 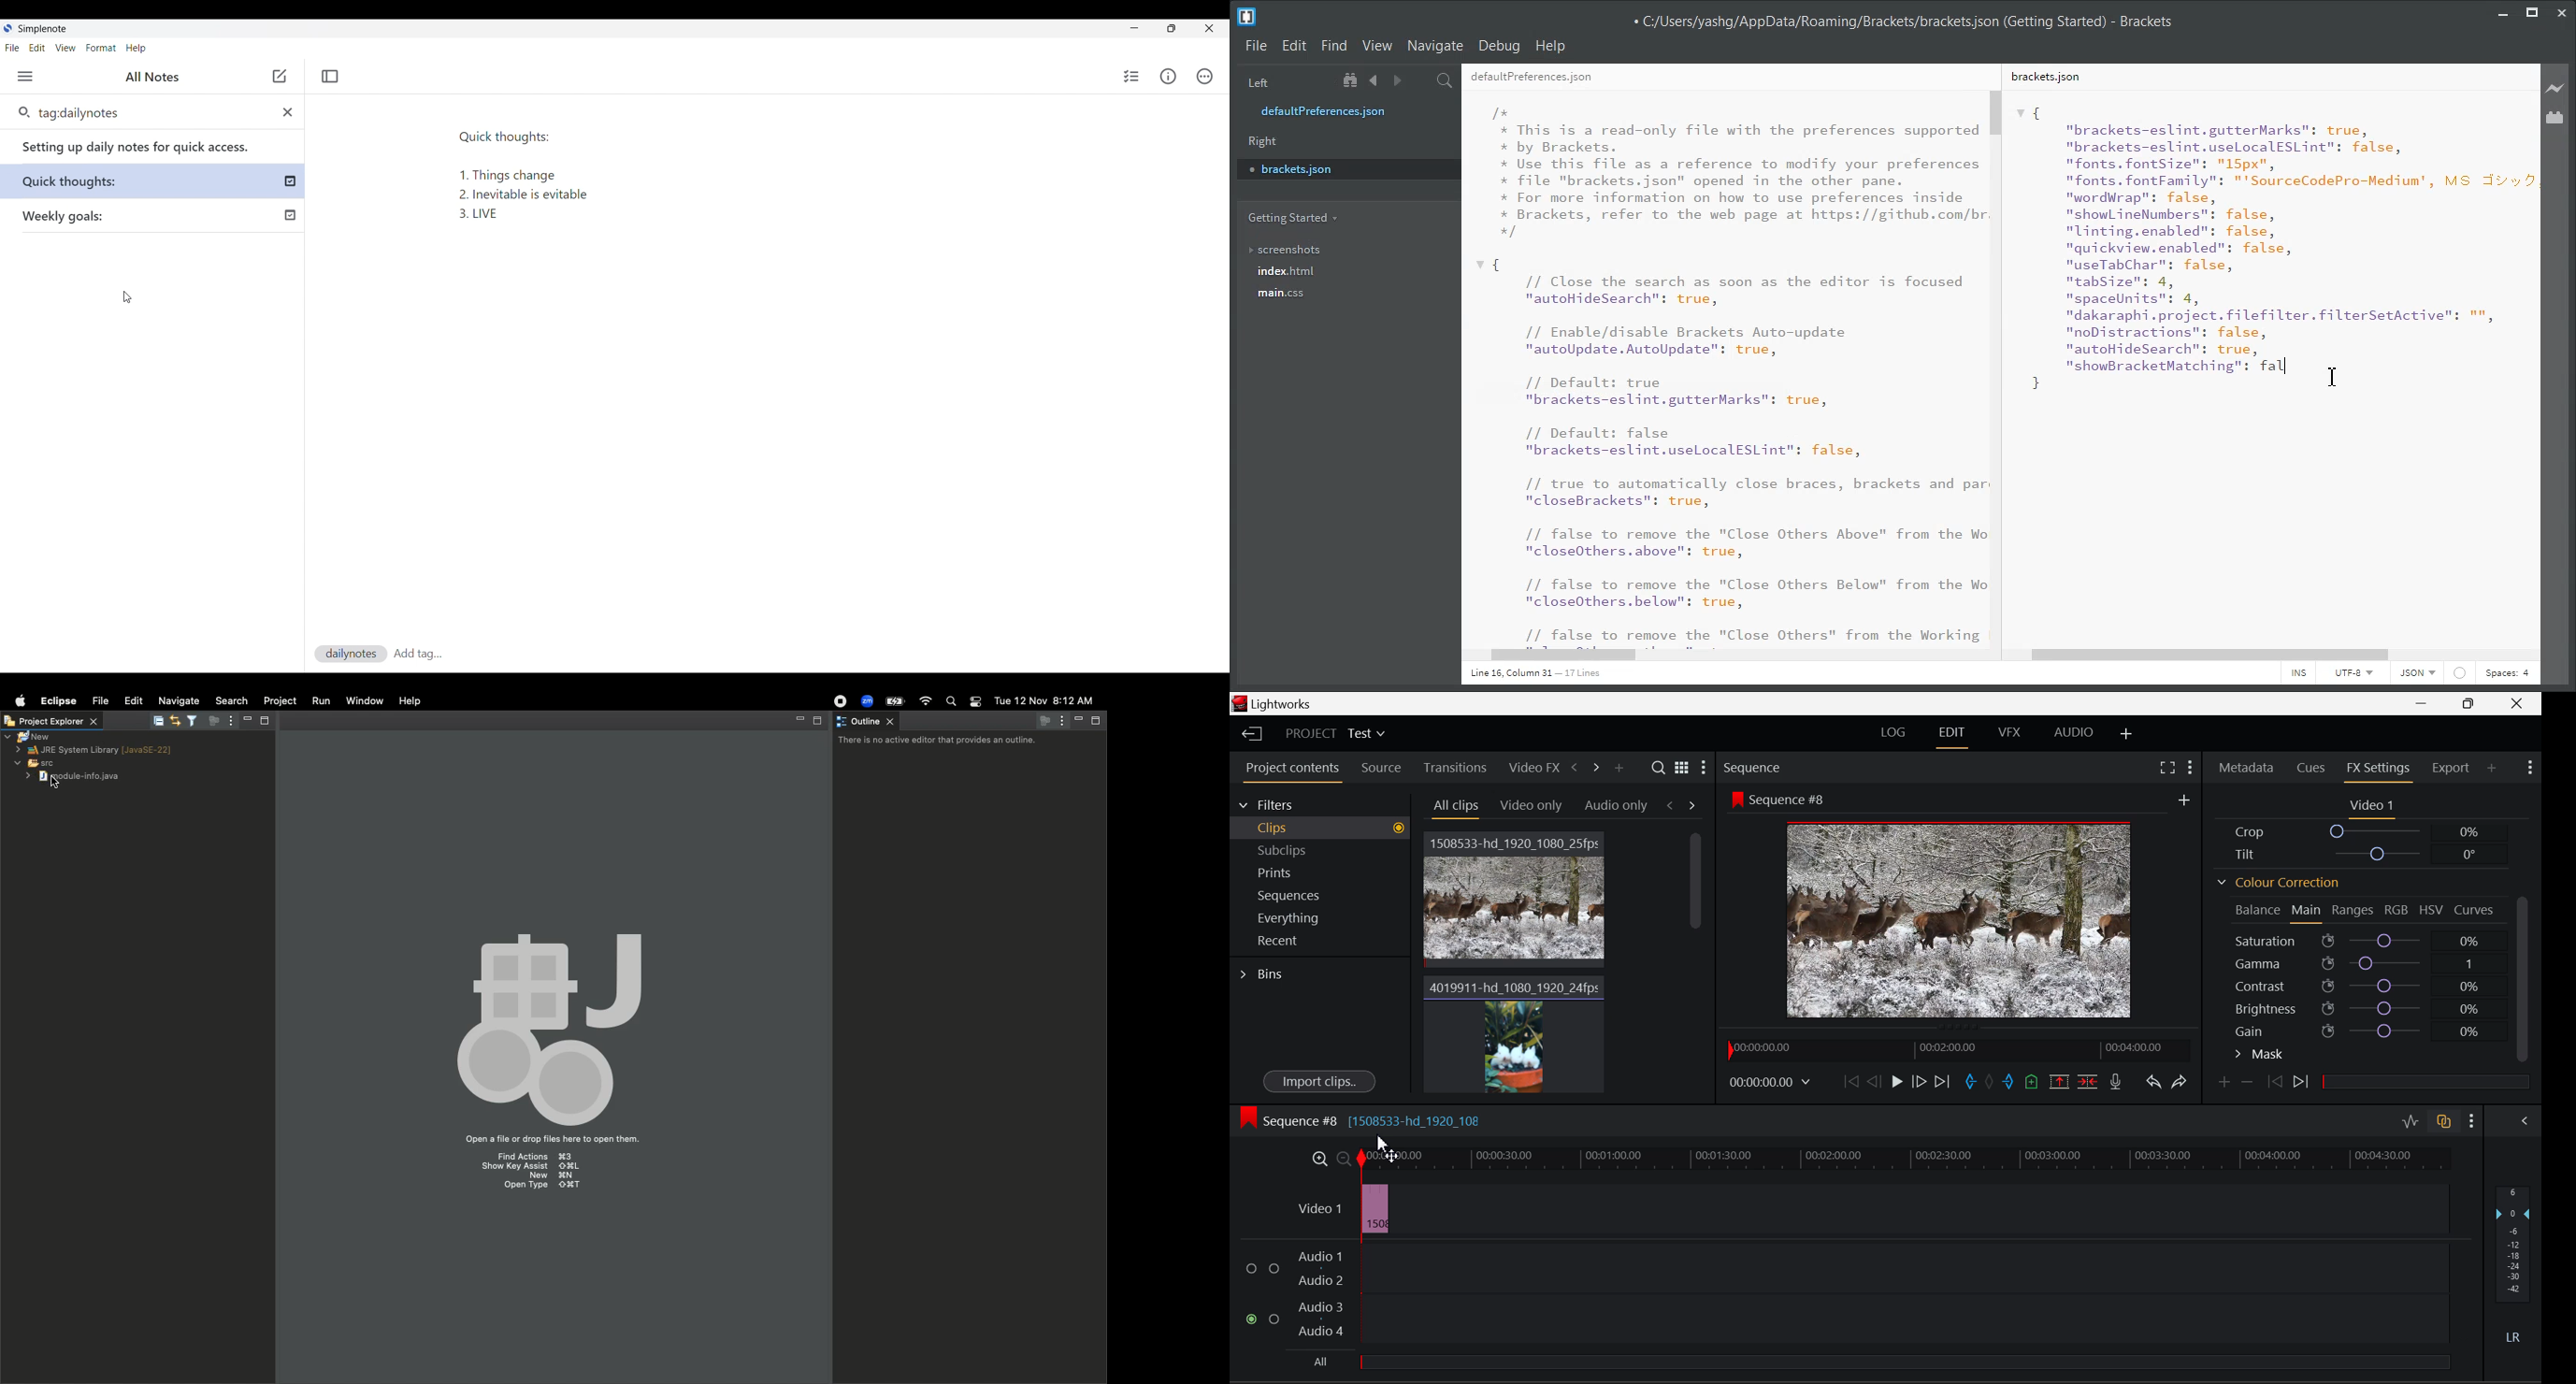 I want to click on defaultPreferences.json, so click(x=1532, y=78).